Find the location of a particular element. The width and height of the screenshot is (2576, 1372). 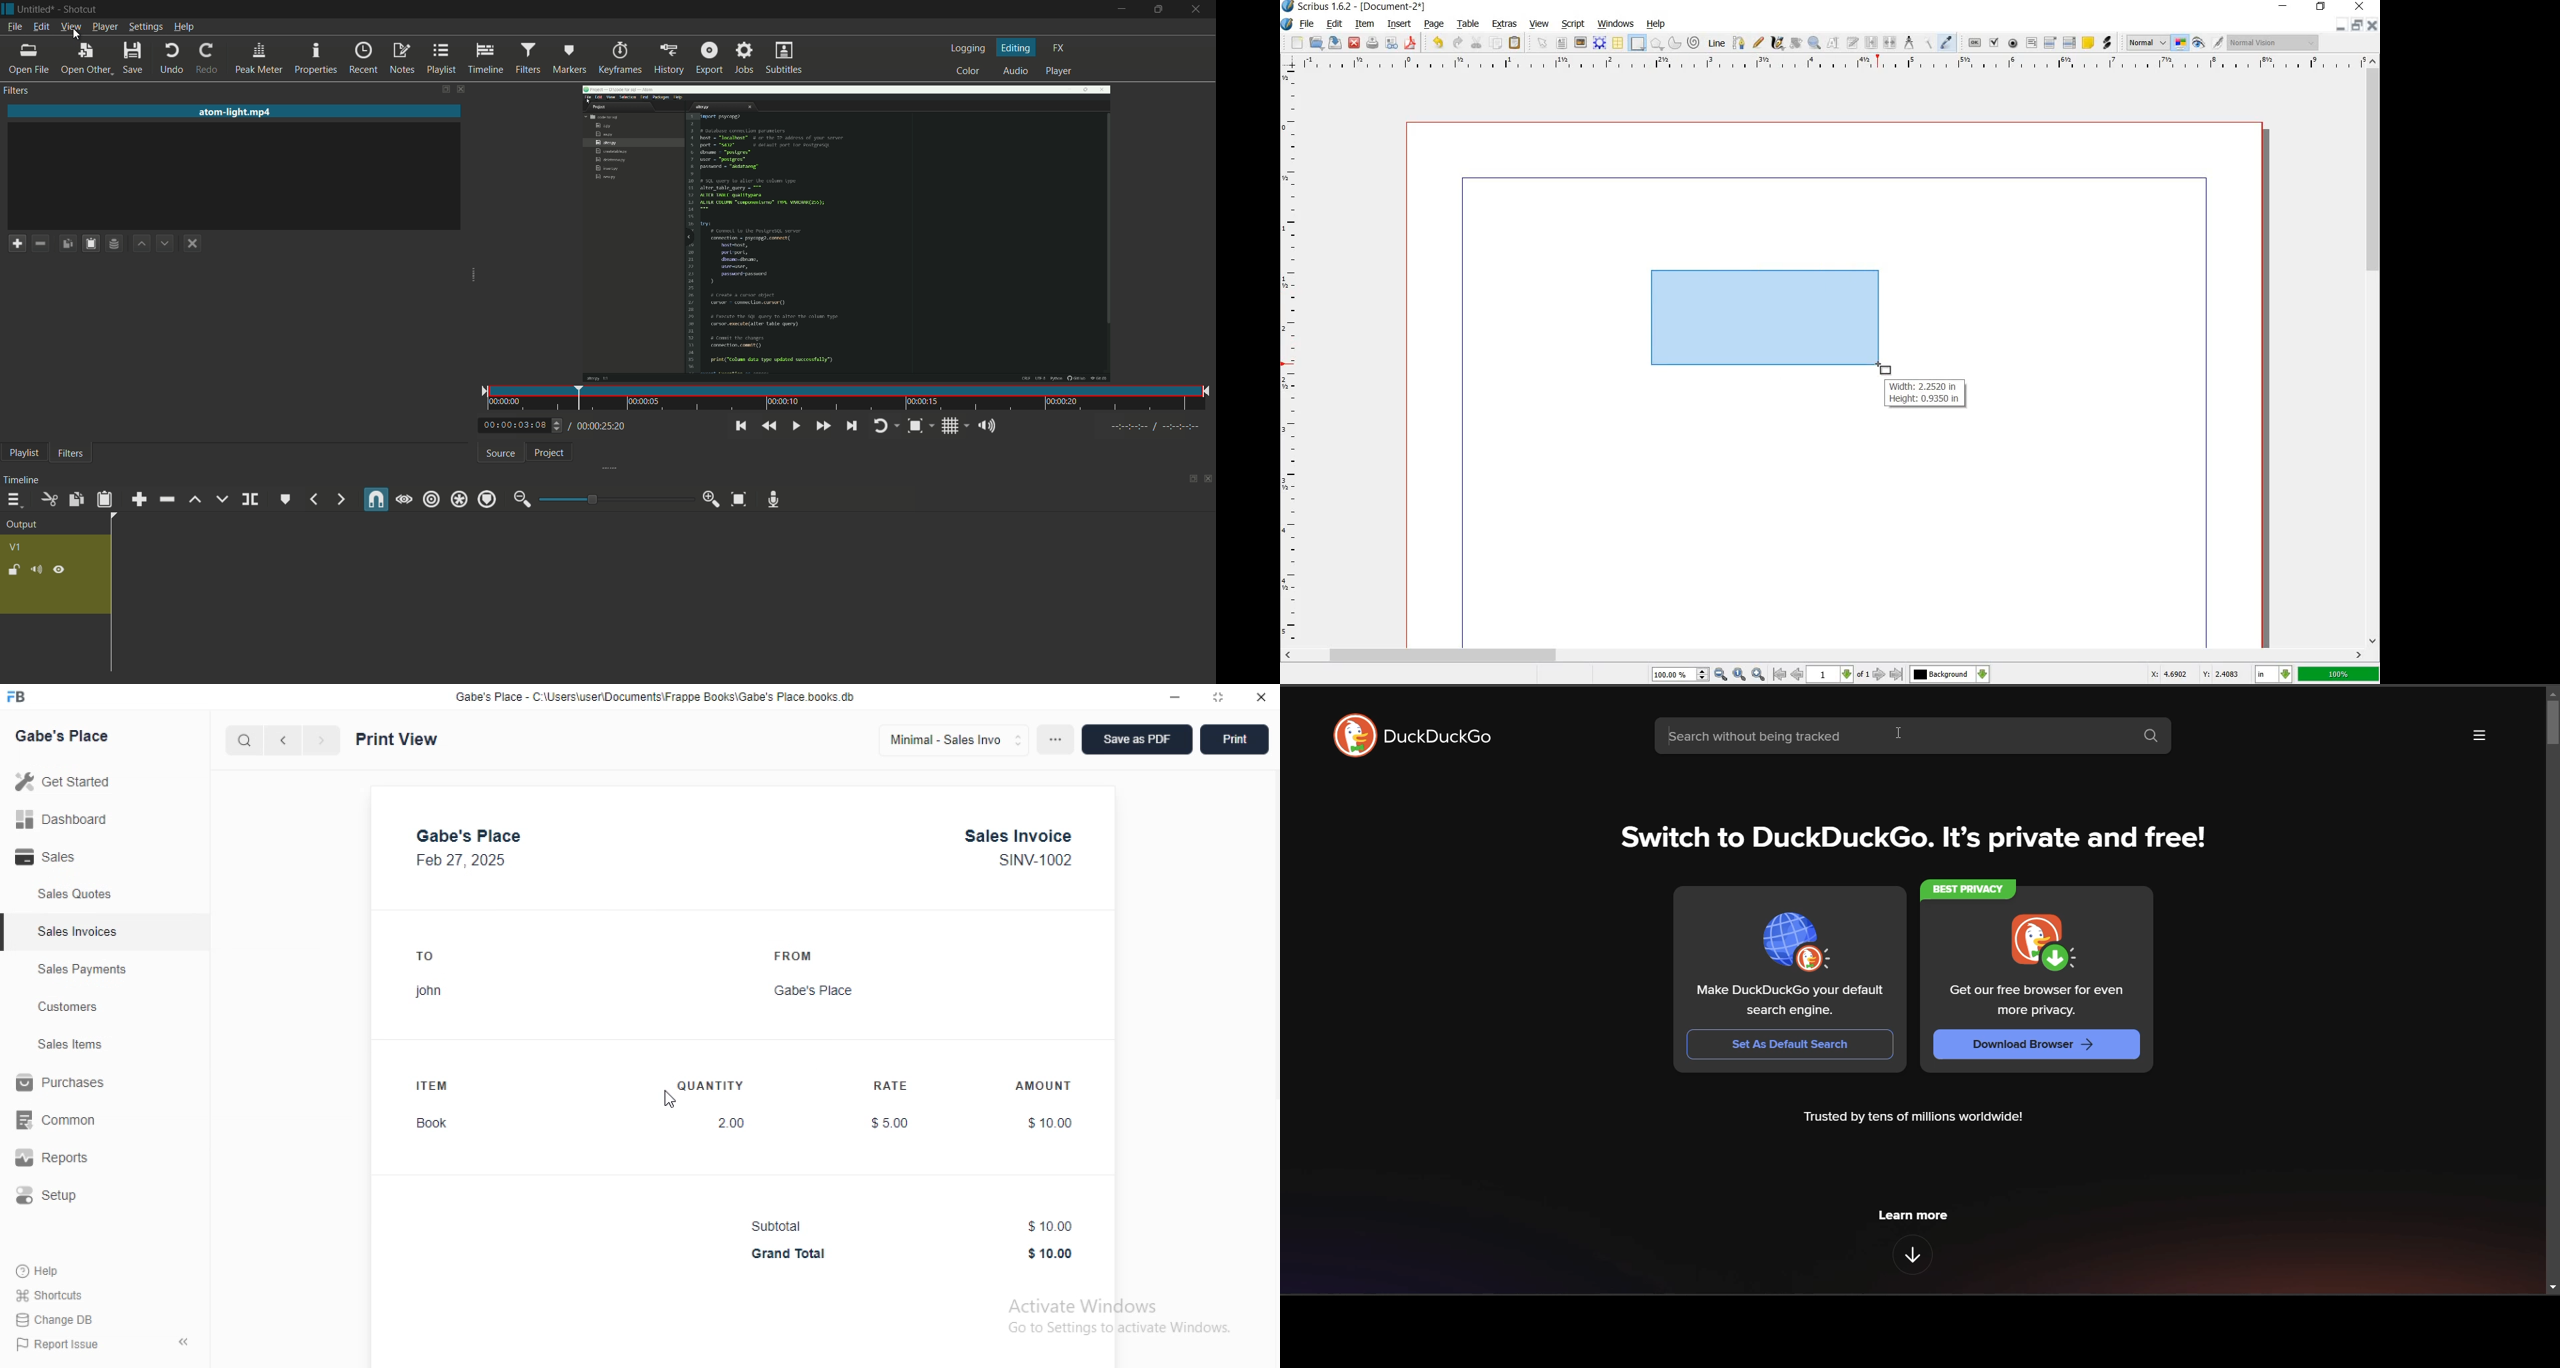

keyframes is located at coordinates (620, 58).